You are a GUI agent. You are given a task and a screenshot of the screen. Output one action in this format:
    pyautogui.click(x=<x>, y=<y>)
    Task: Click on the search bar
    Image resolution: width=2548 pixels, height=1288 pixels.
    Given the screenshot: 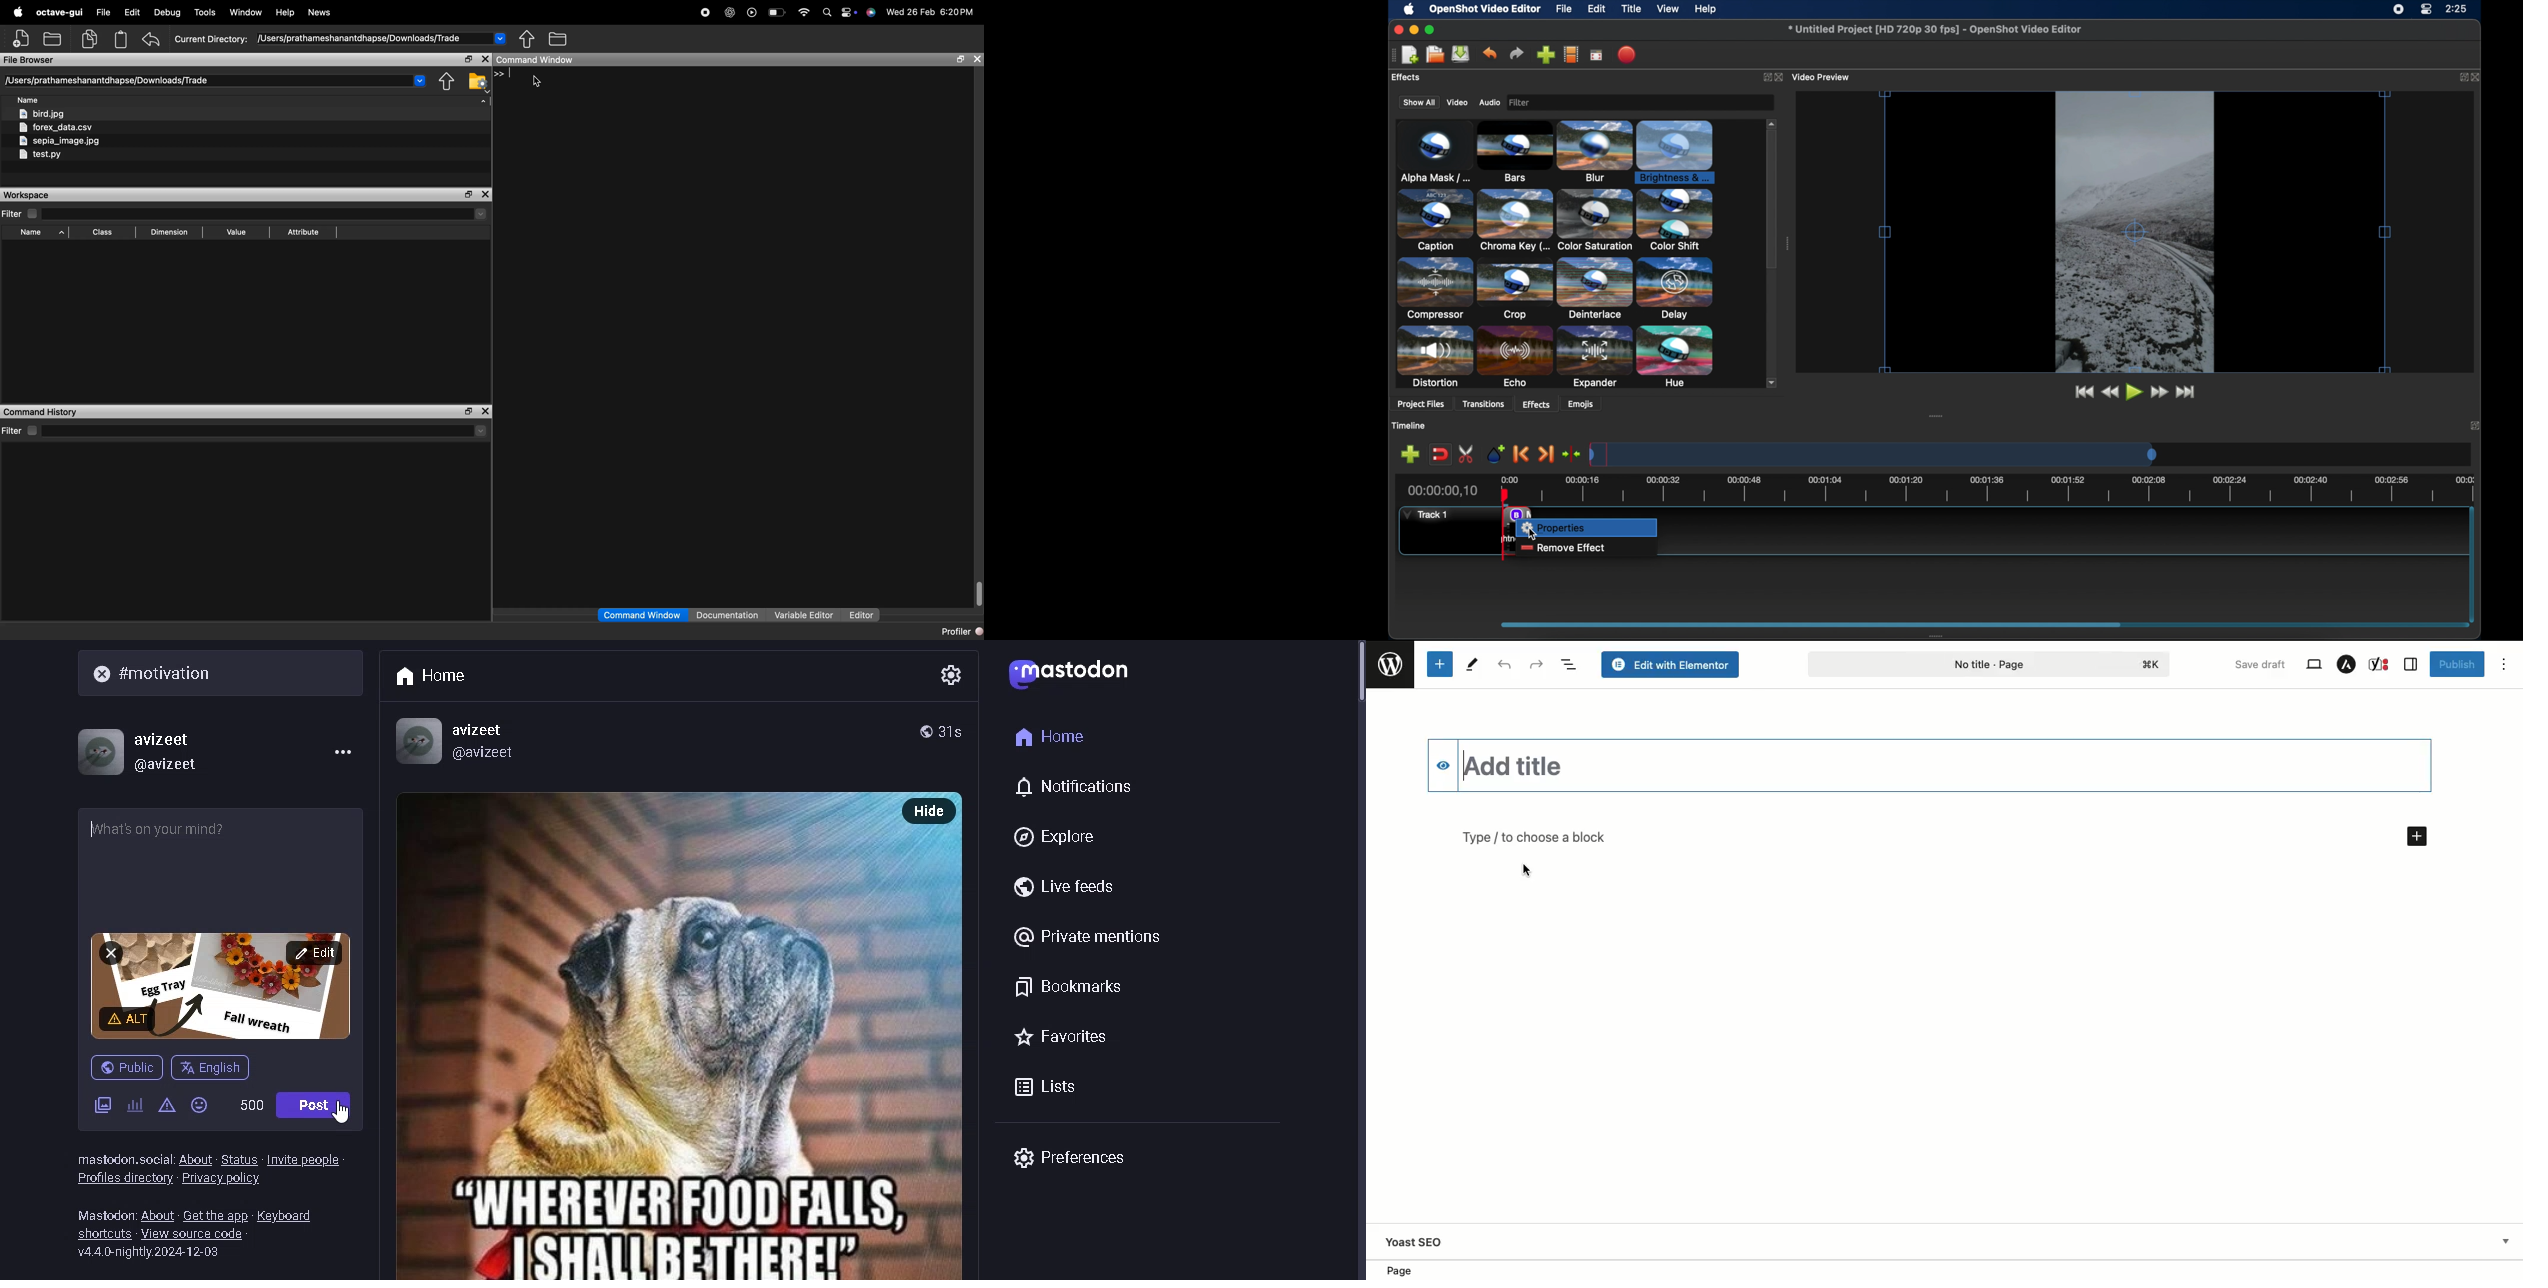 What is the action you would take?
    pyautogui.click(x=226, y=674)
    